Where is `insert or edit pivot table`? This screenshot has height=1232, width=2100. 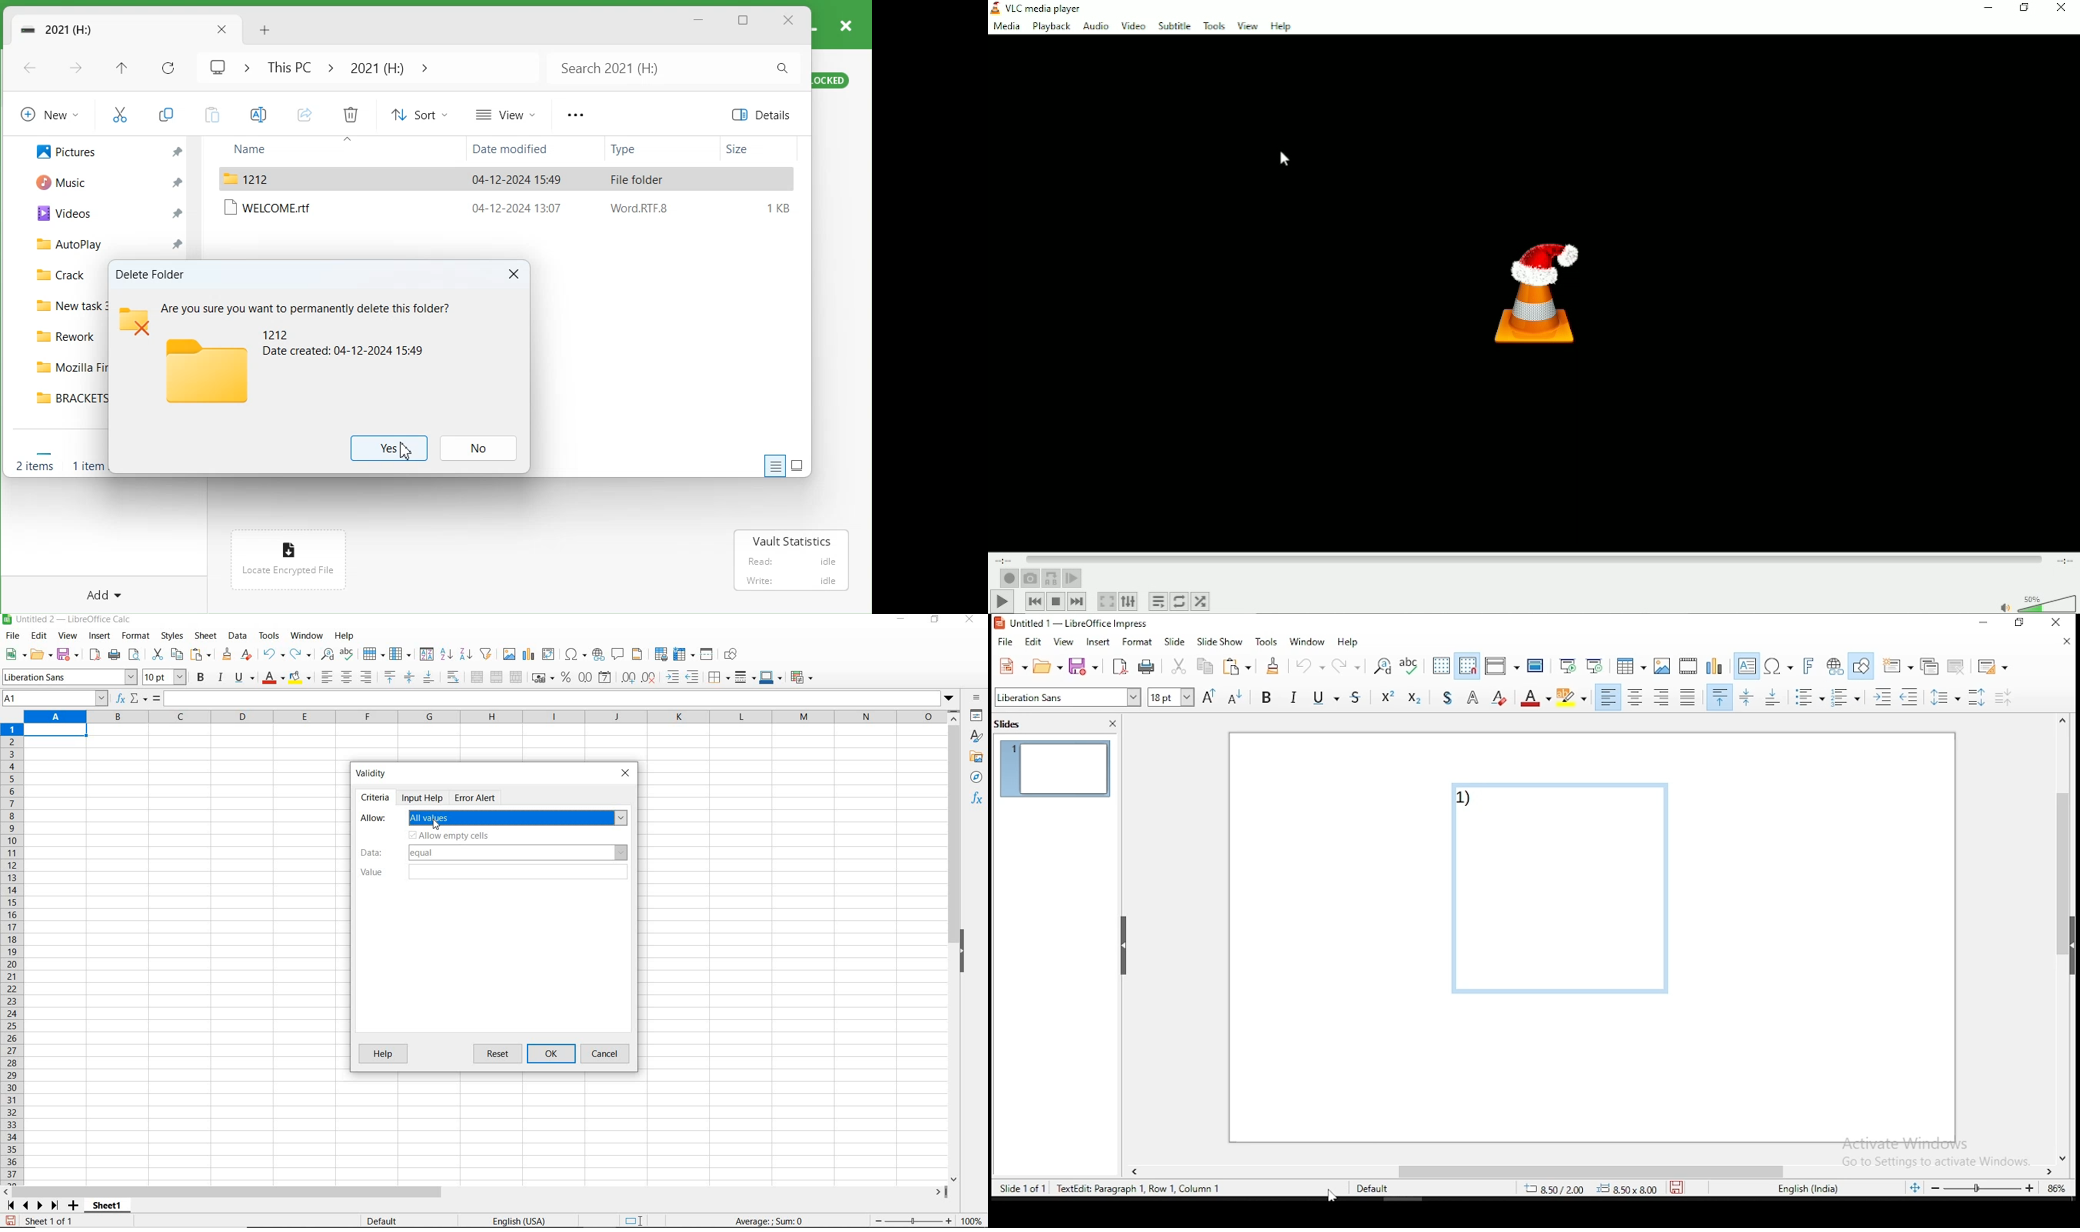 insert or edit pivot table is located at coordinates (549, 655).